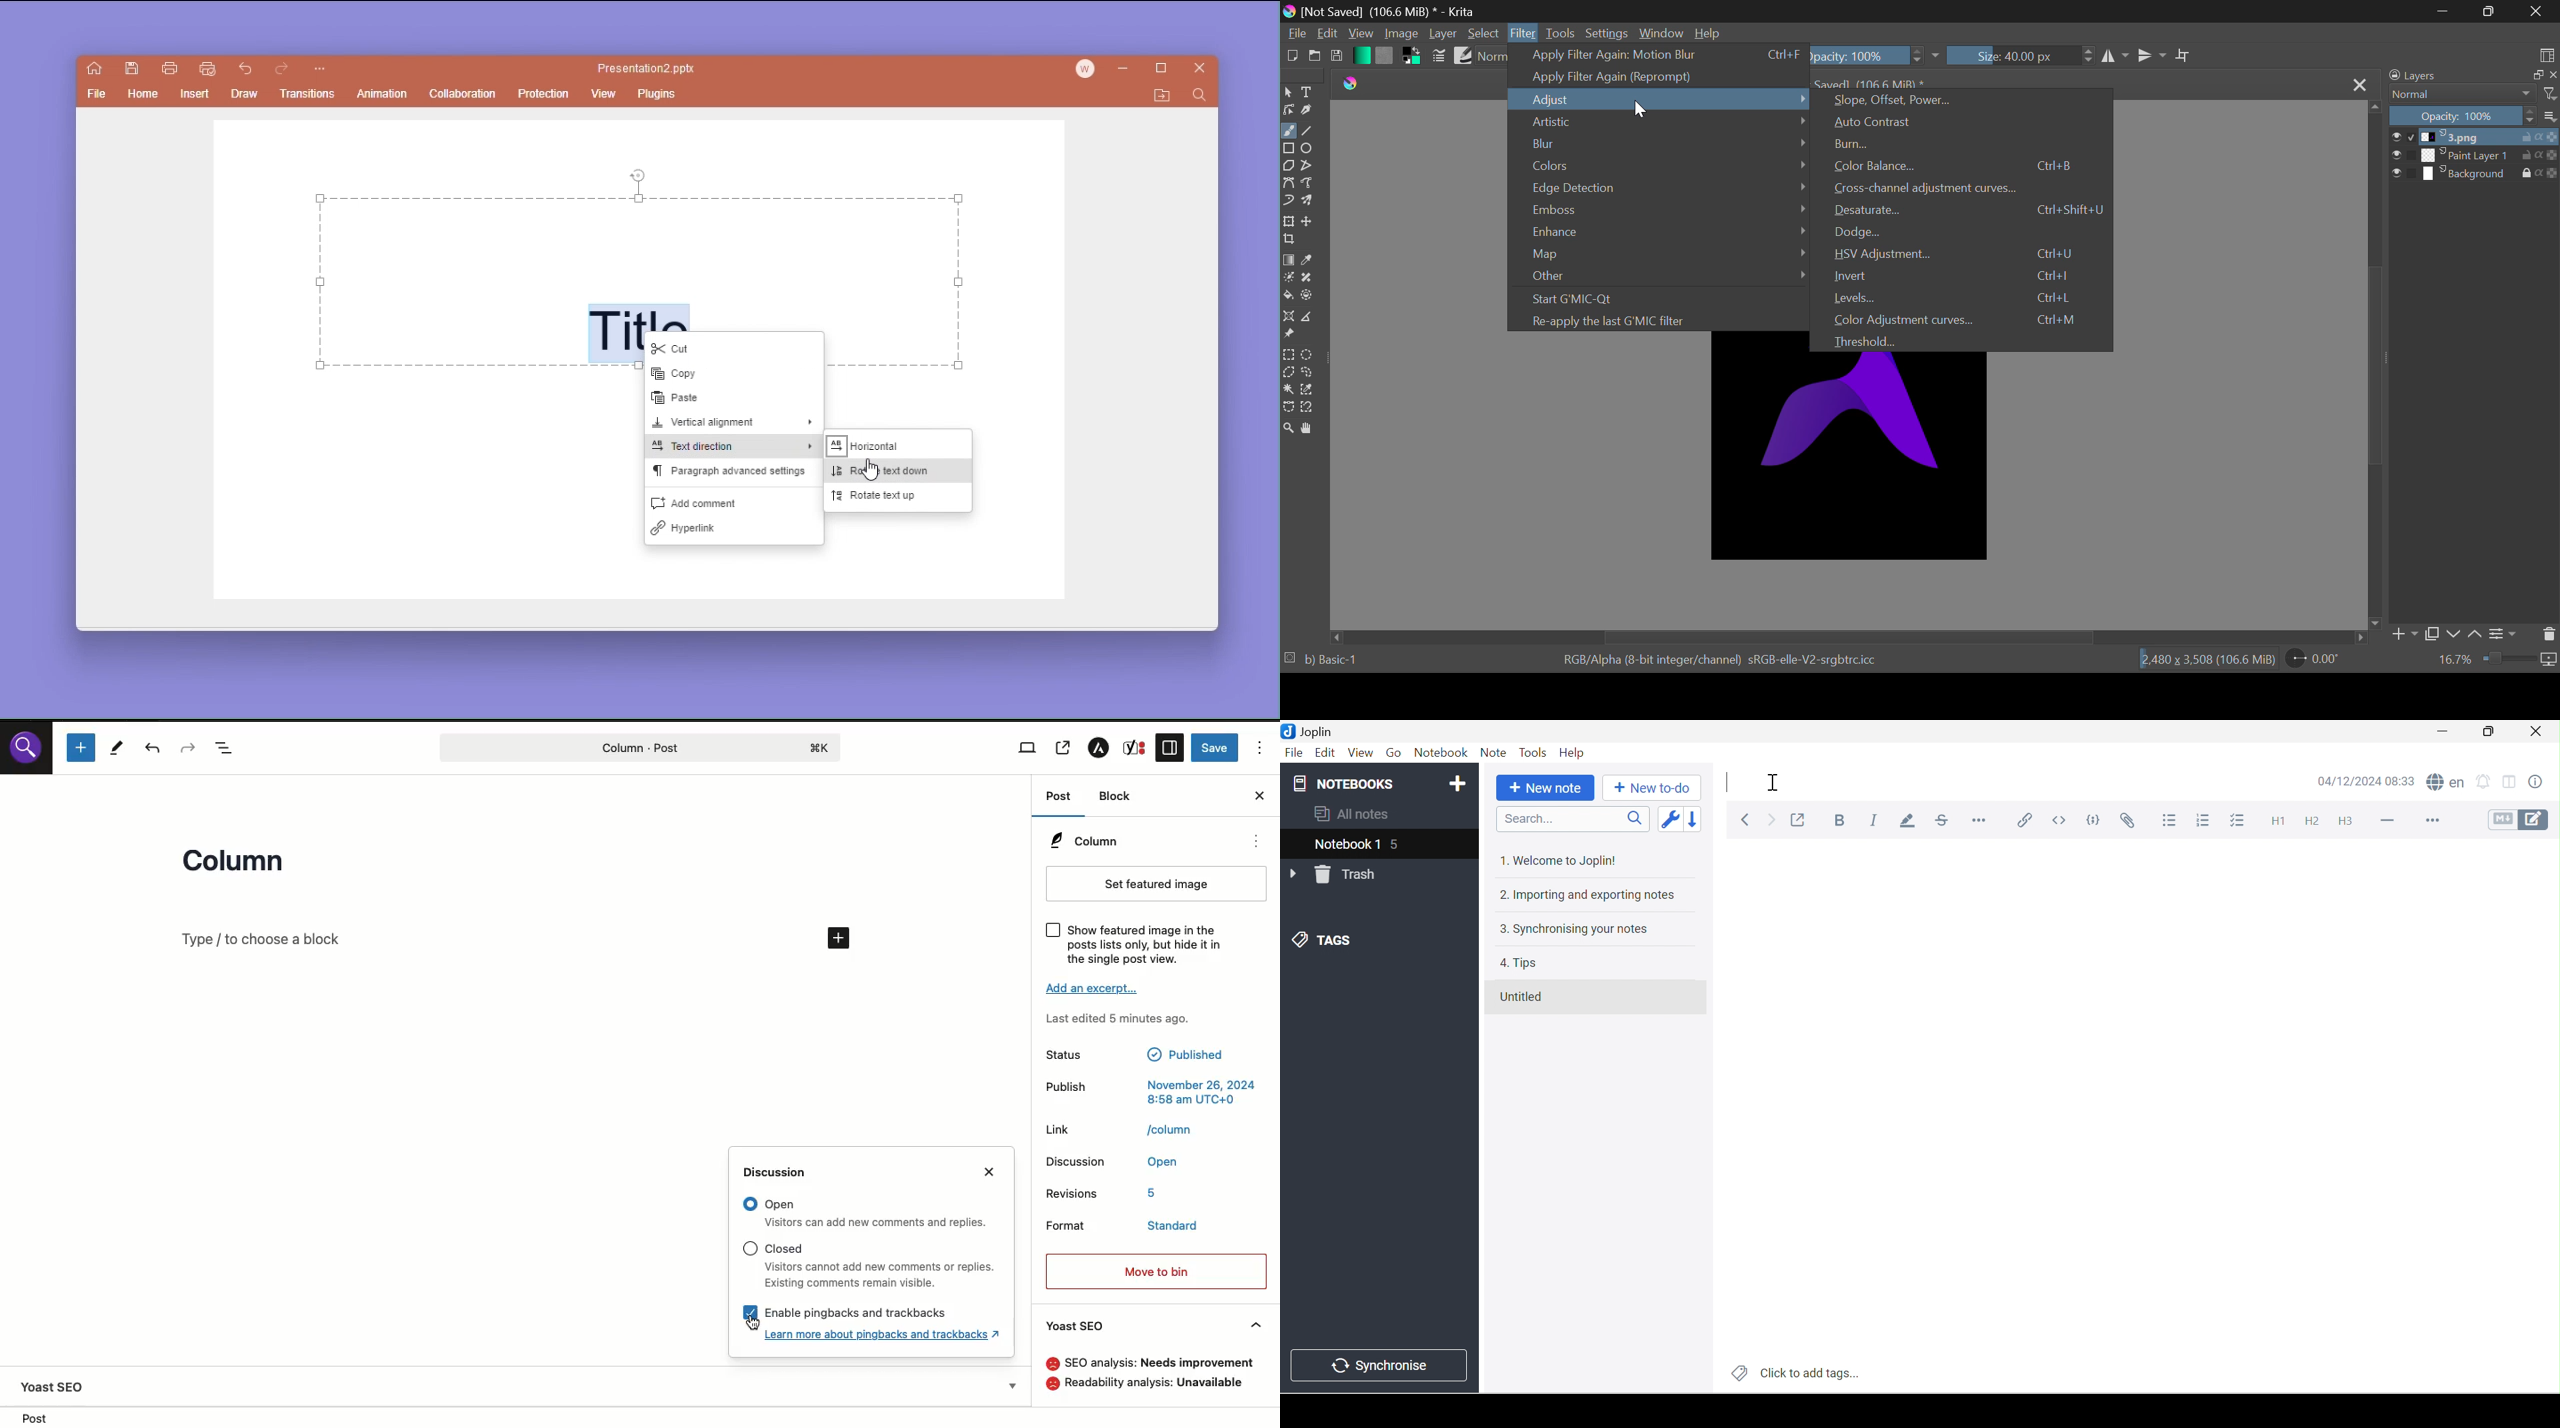 Image resolution: width=2576 pixels, height=1428 pixels. I want to click on Heading 2, so click(2314, 821).